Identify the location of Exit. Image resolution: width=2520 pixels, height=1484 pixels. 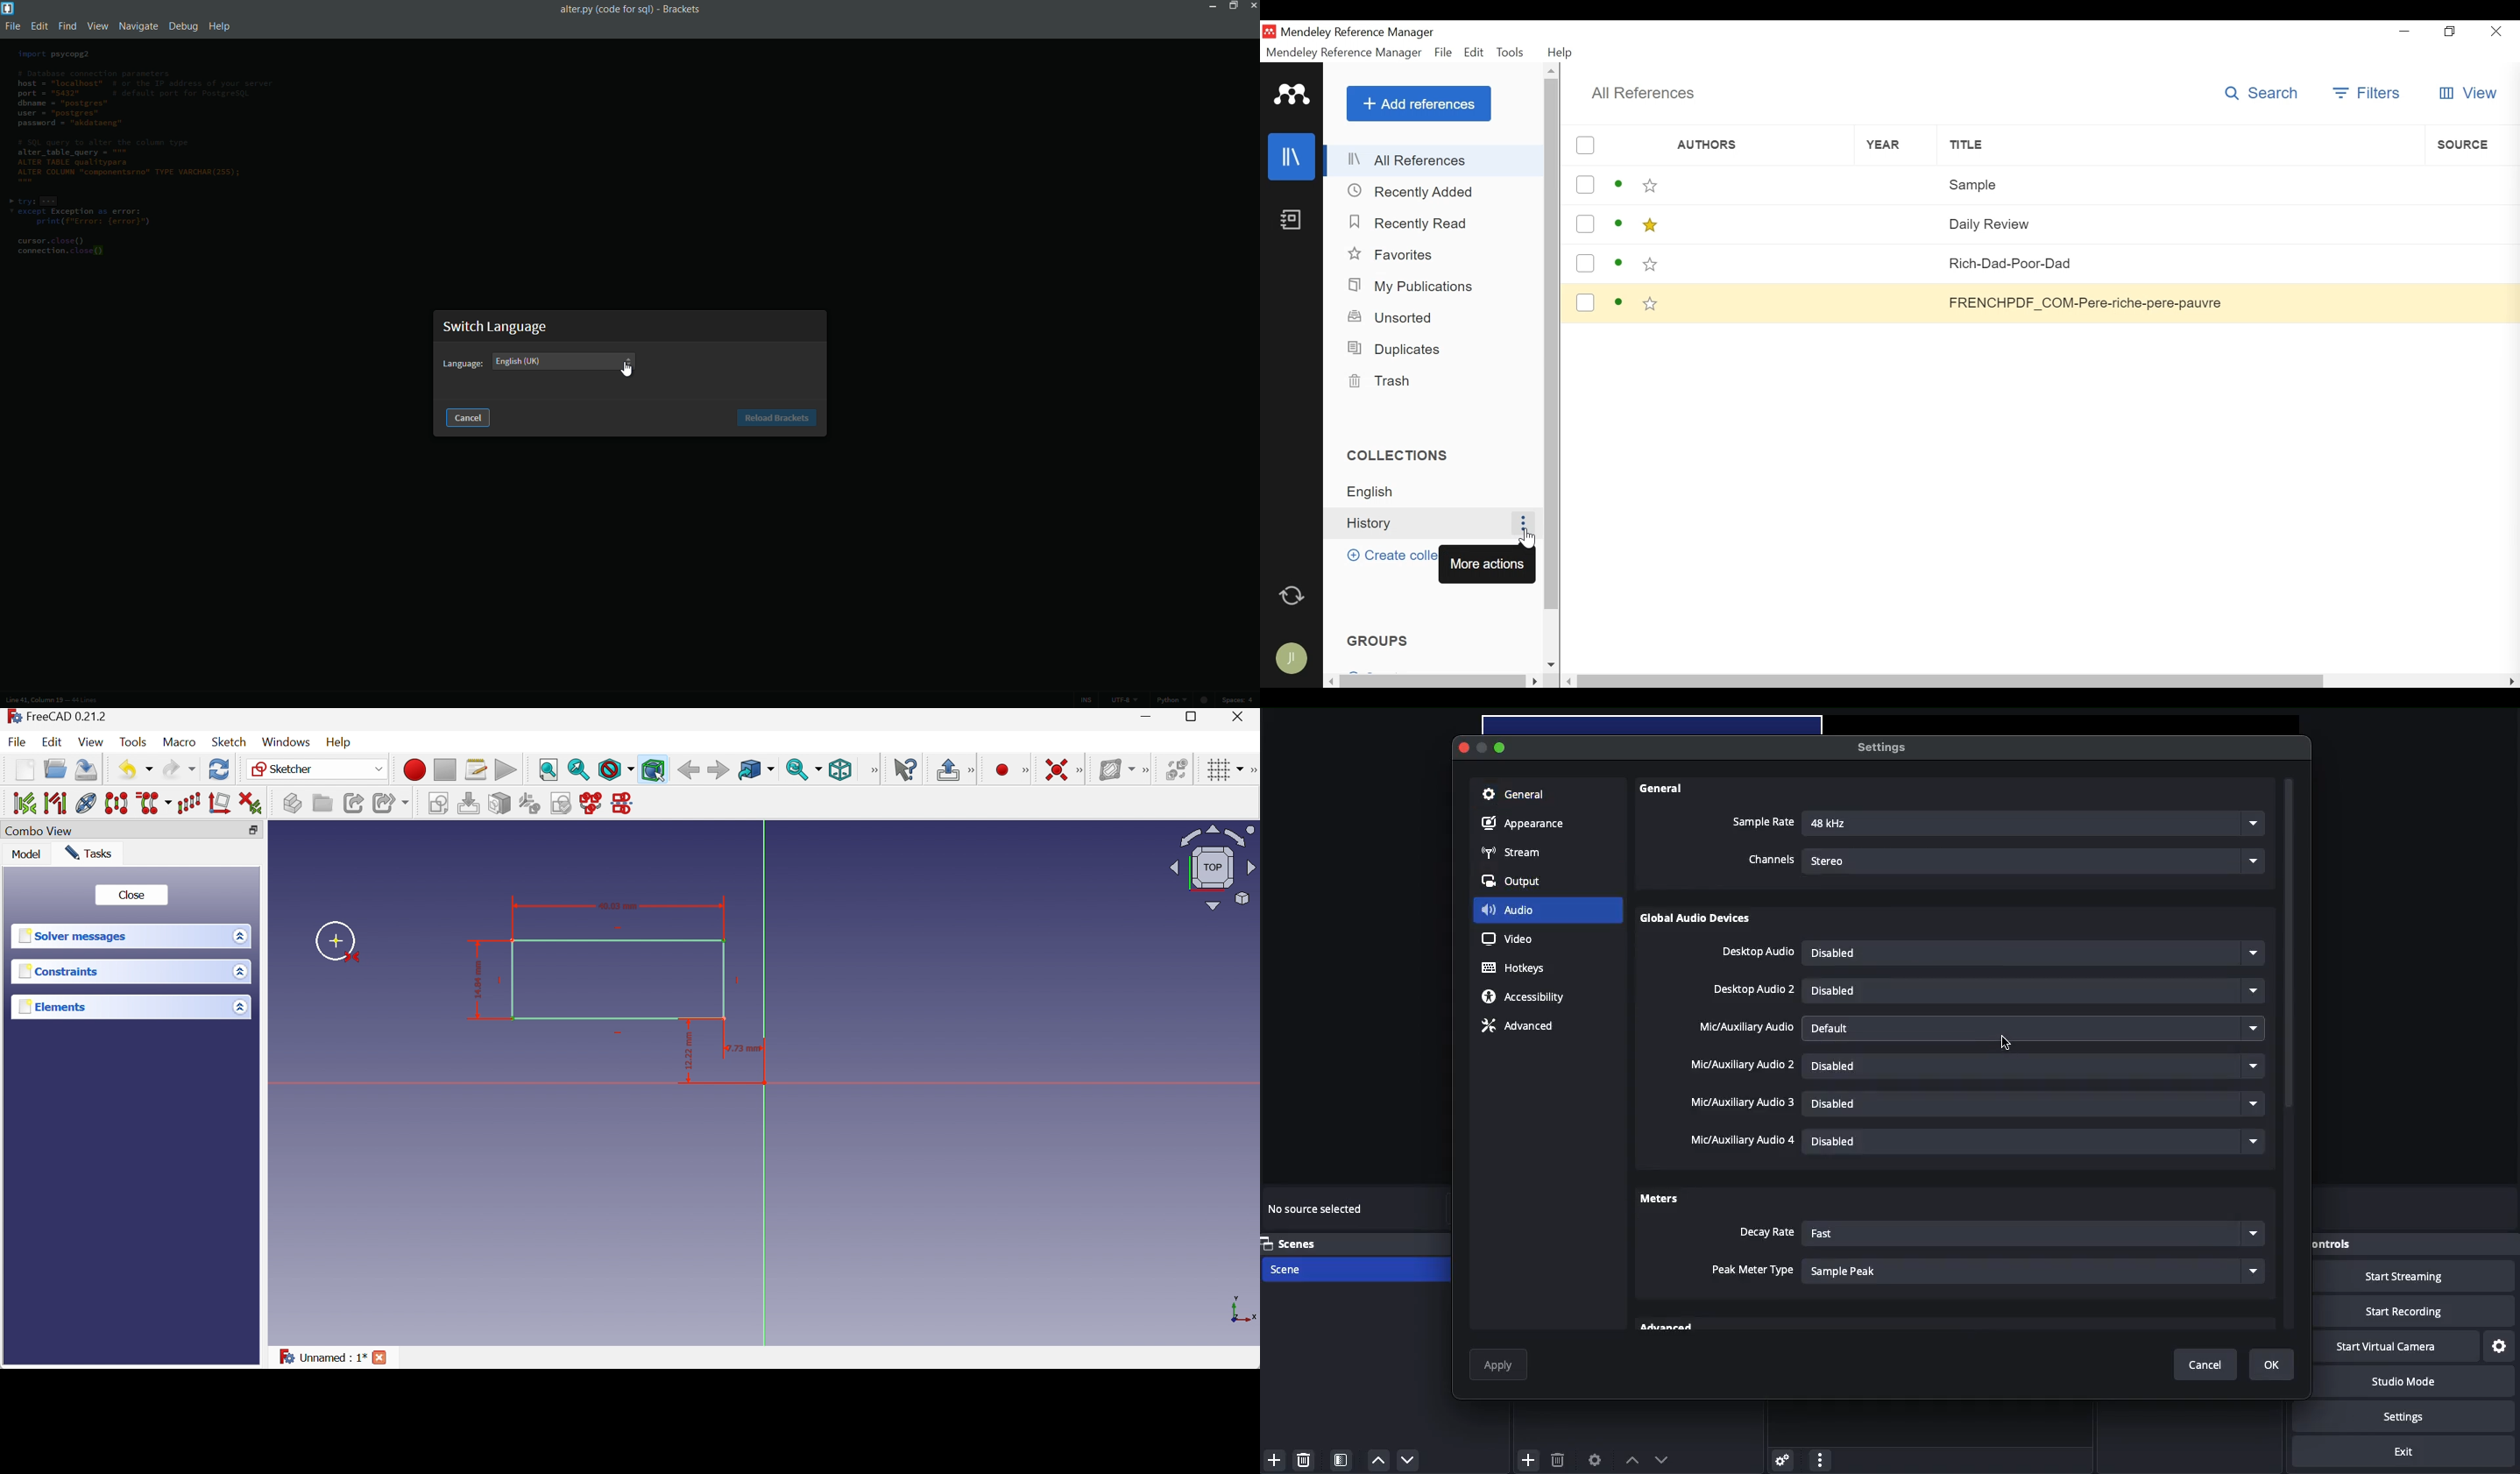
(2403, 1452).